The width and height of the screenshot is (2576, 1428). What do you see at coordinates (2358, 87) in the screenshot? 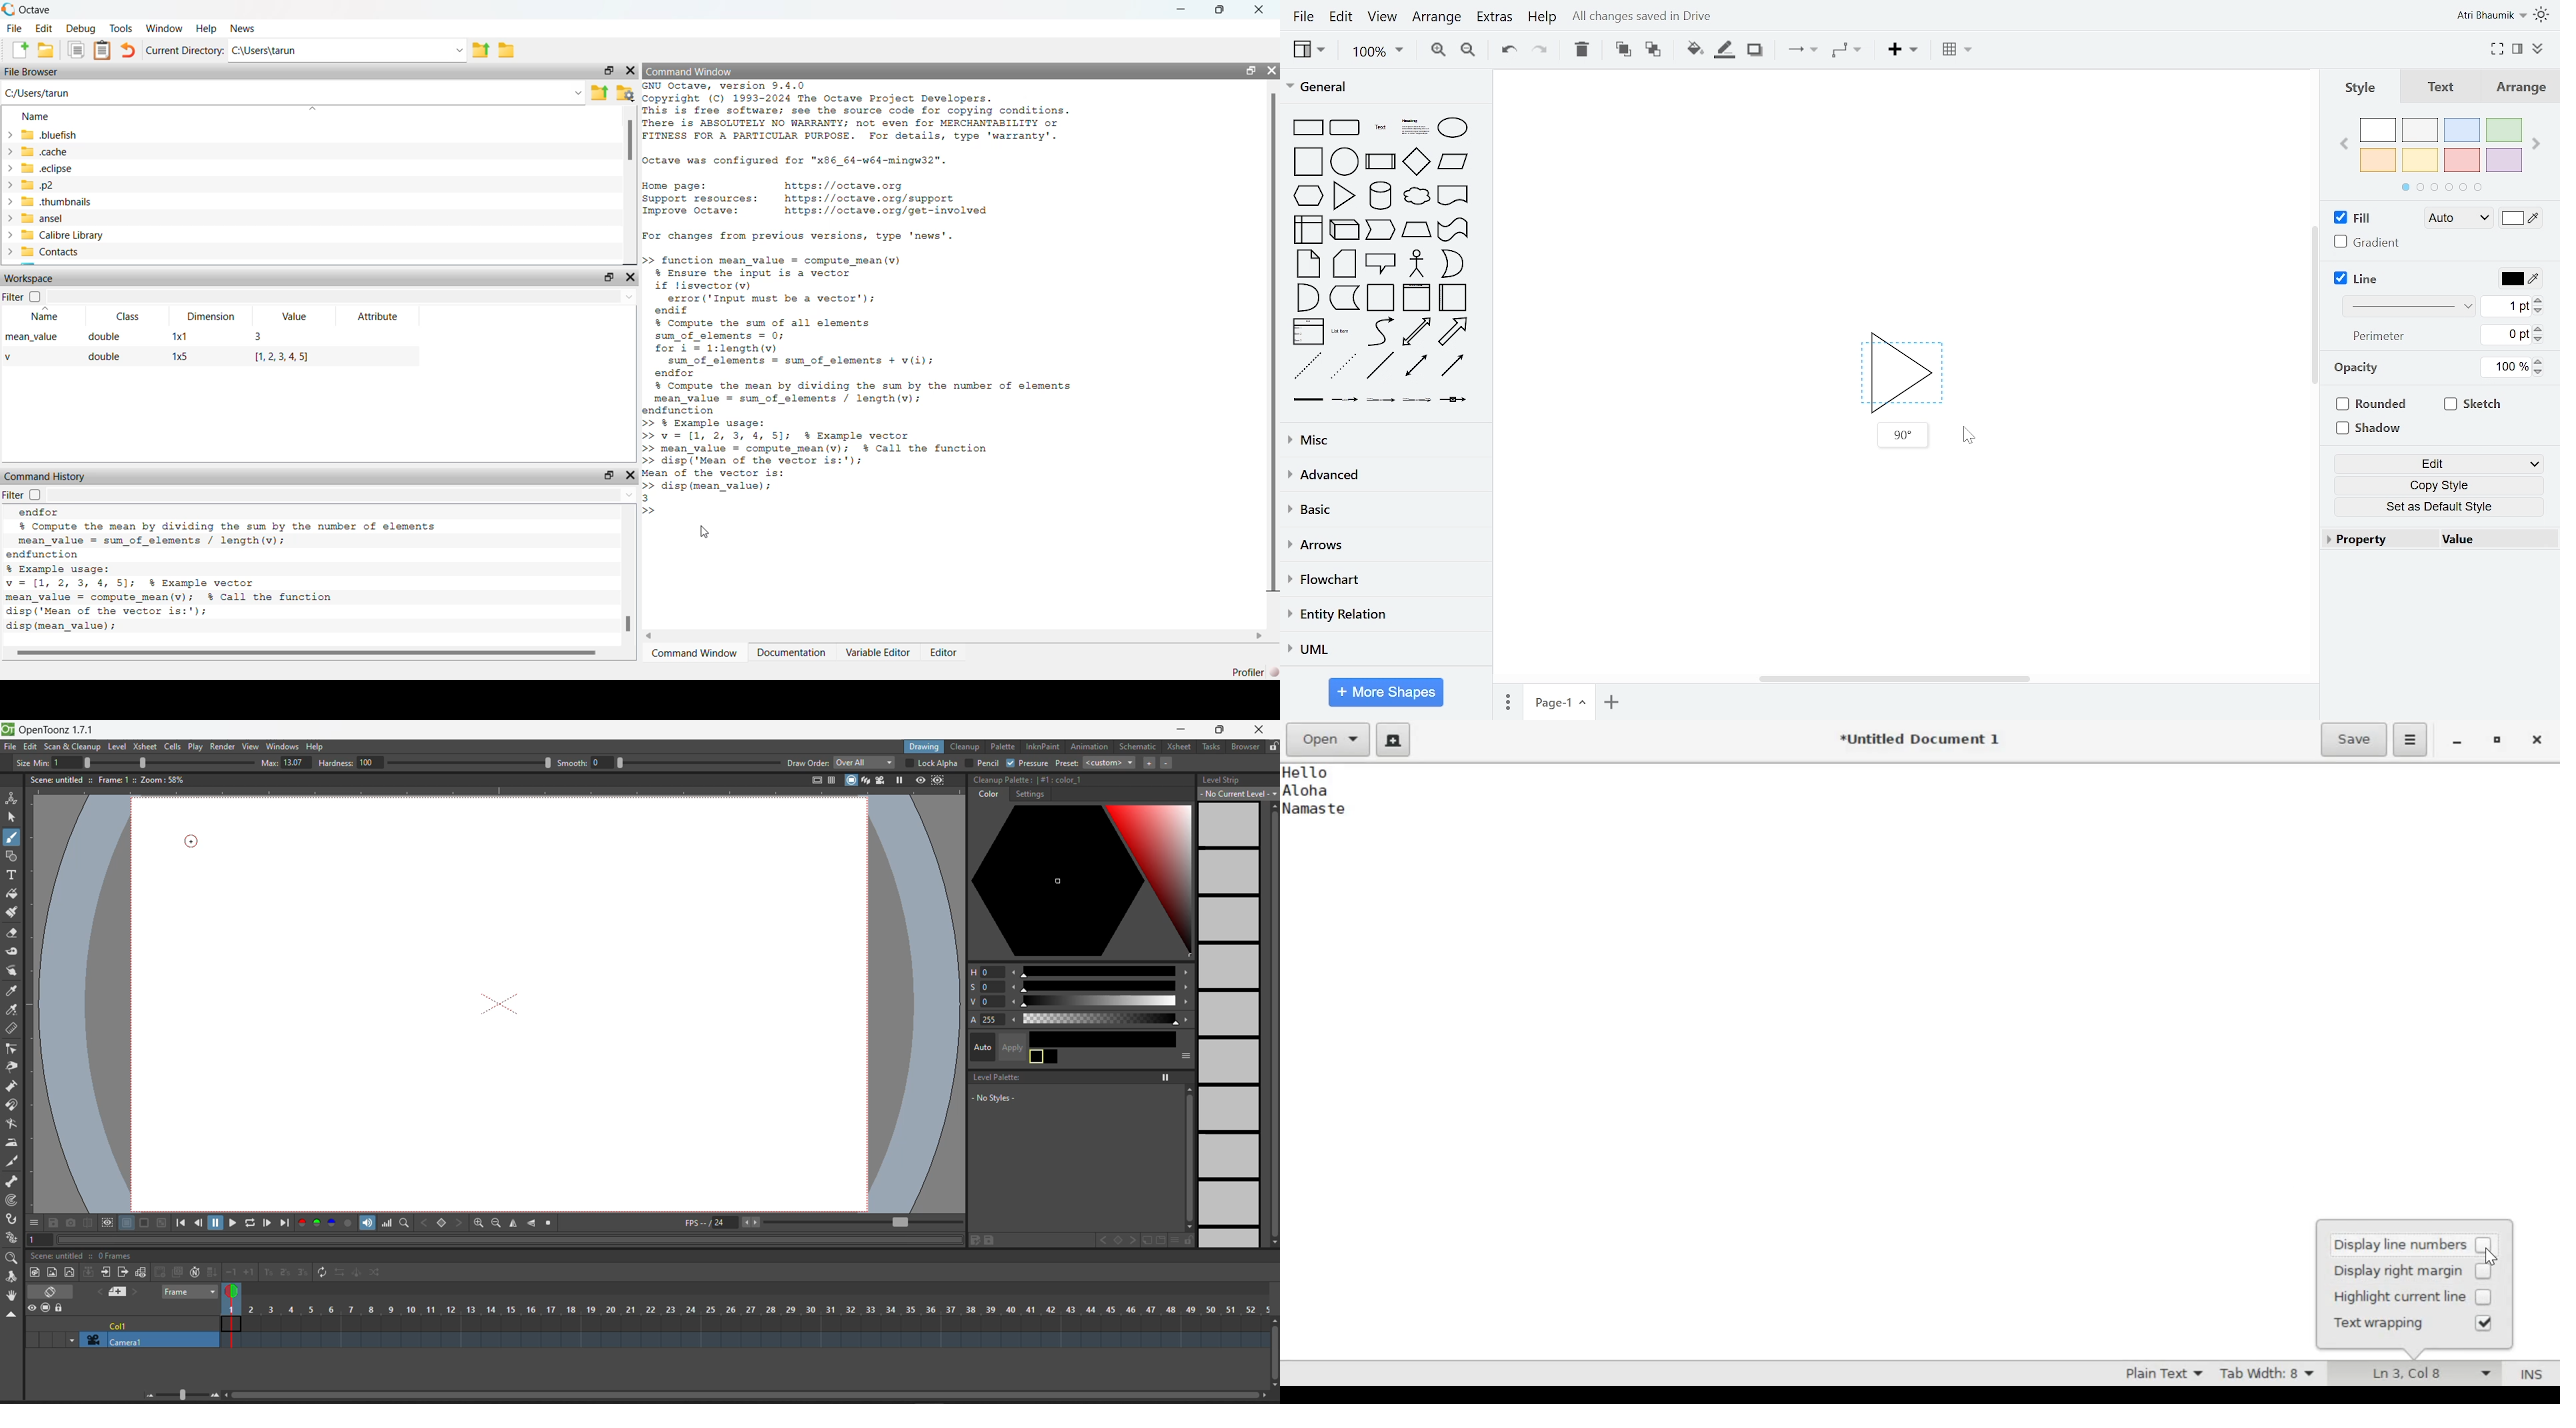
I see `styles` at bounding box center [2358, 87].